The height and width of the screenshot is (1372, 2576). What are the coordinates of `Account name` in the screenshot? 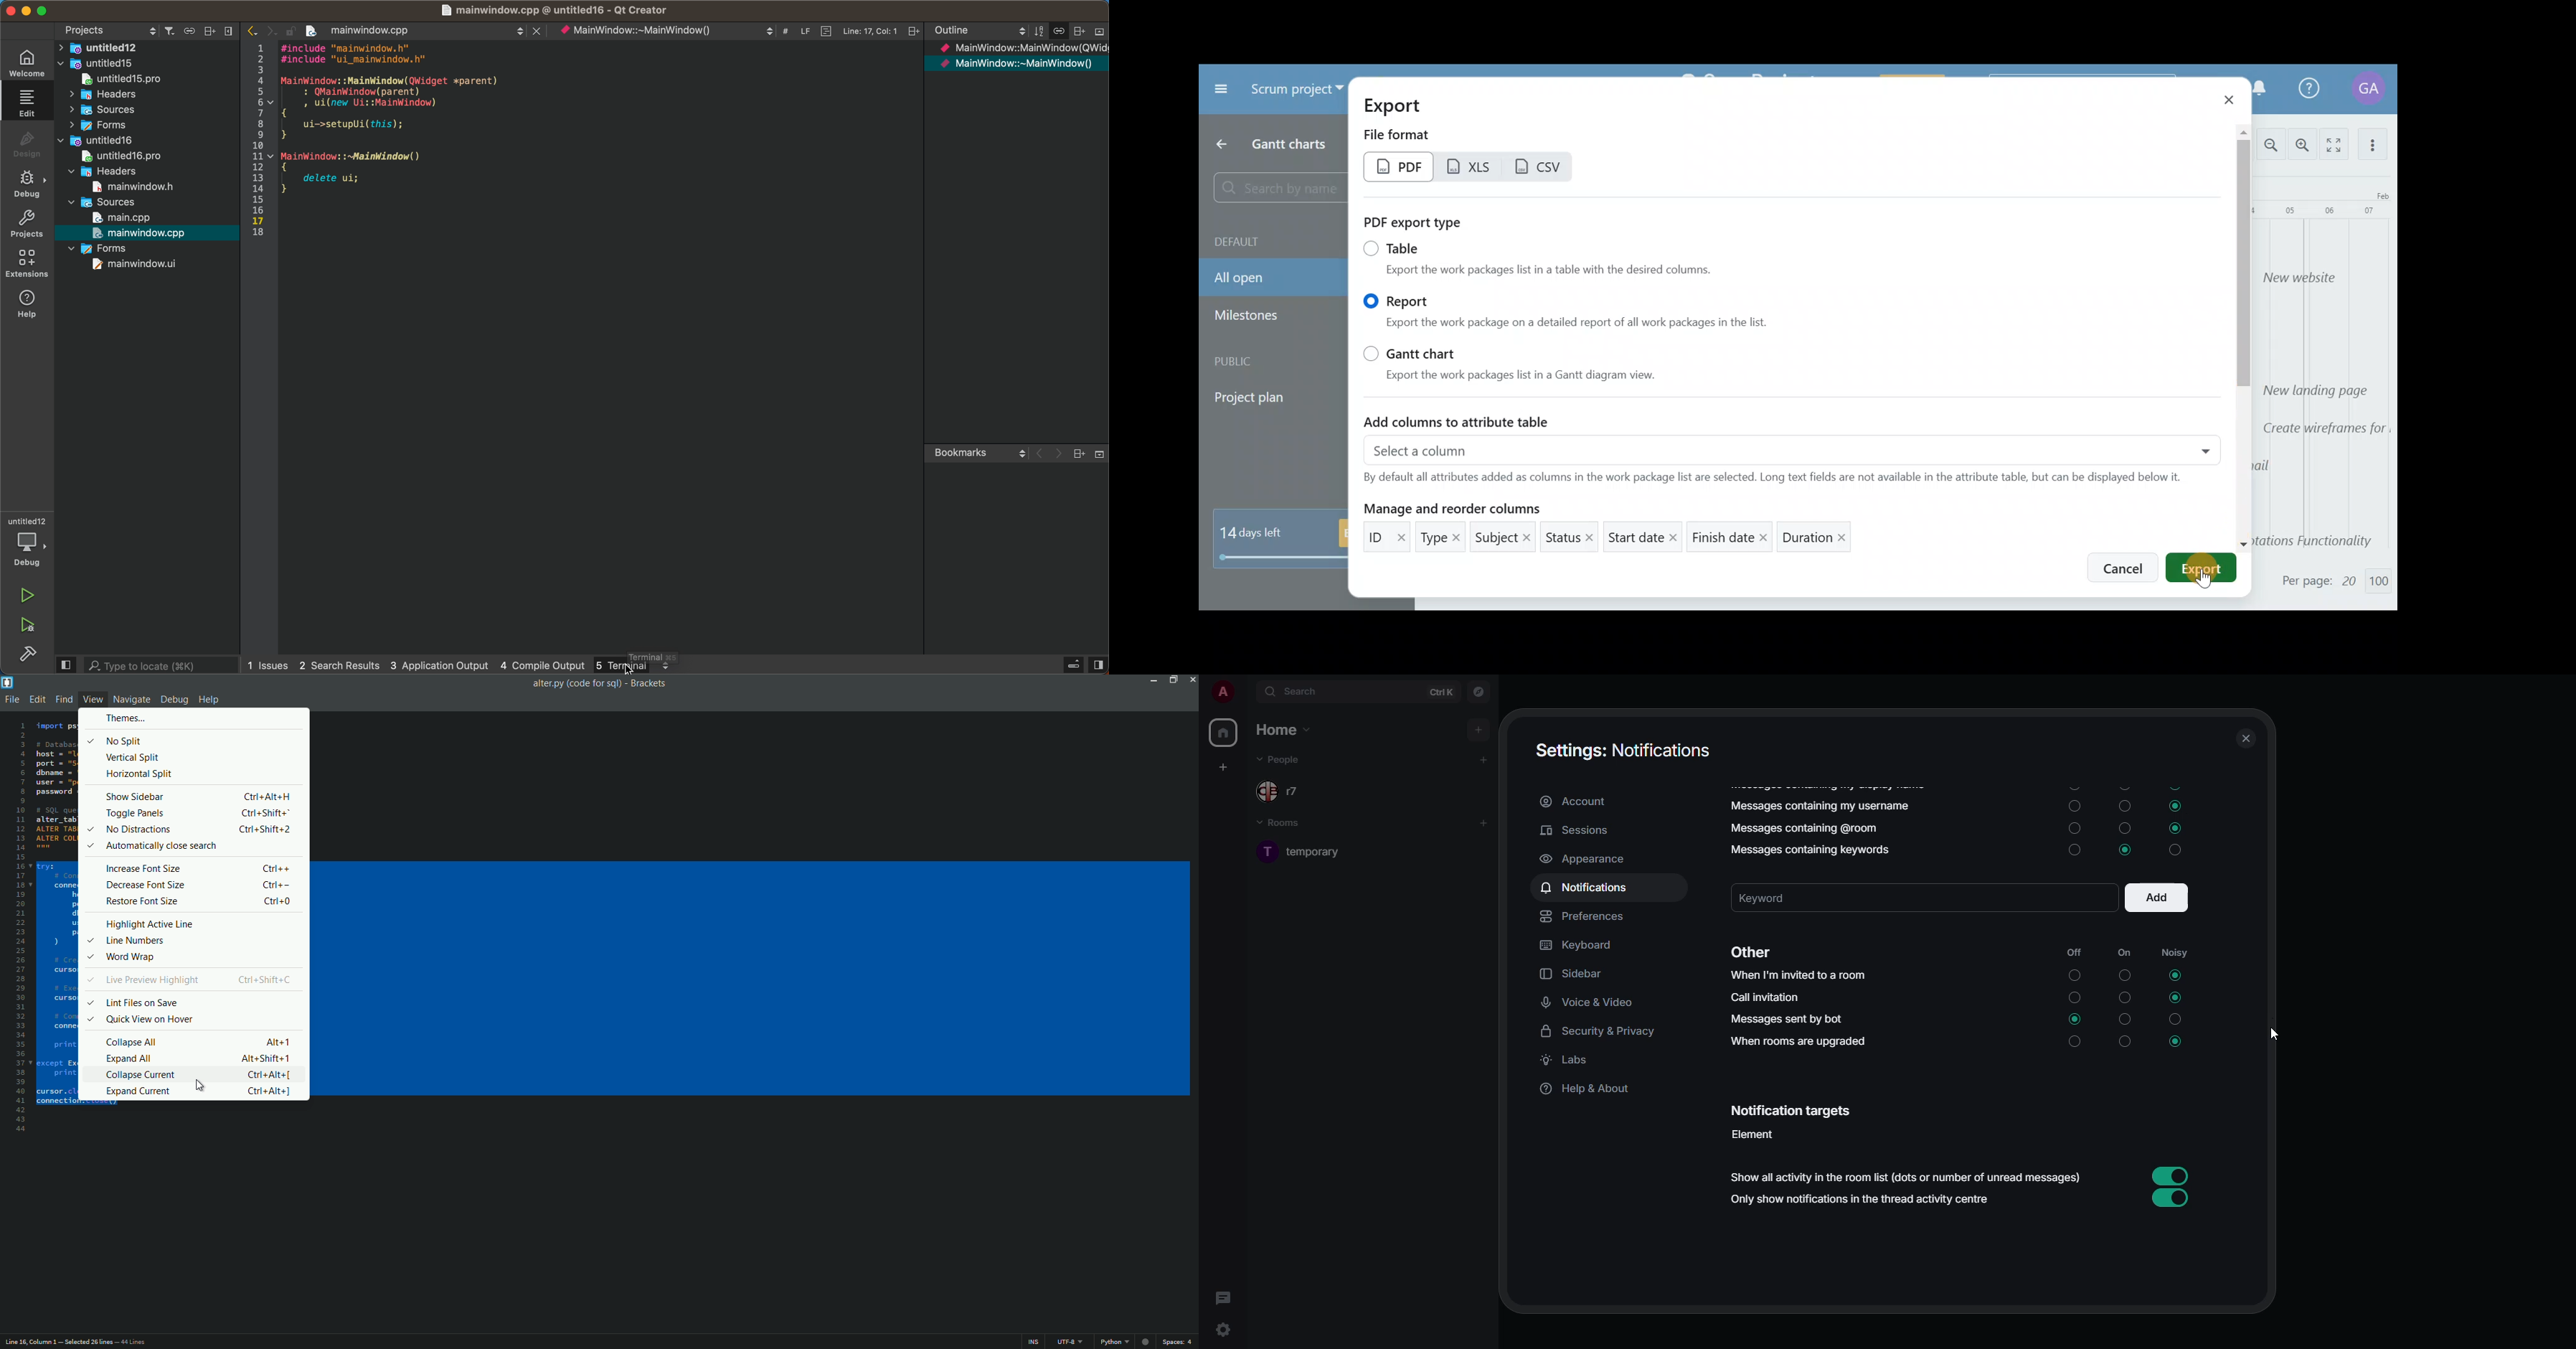 It's located at (2370, 91).